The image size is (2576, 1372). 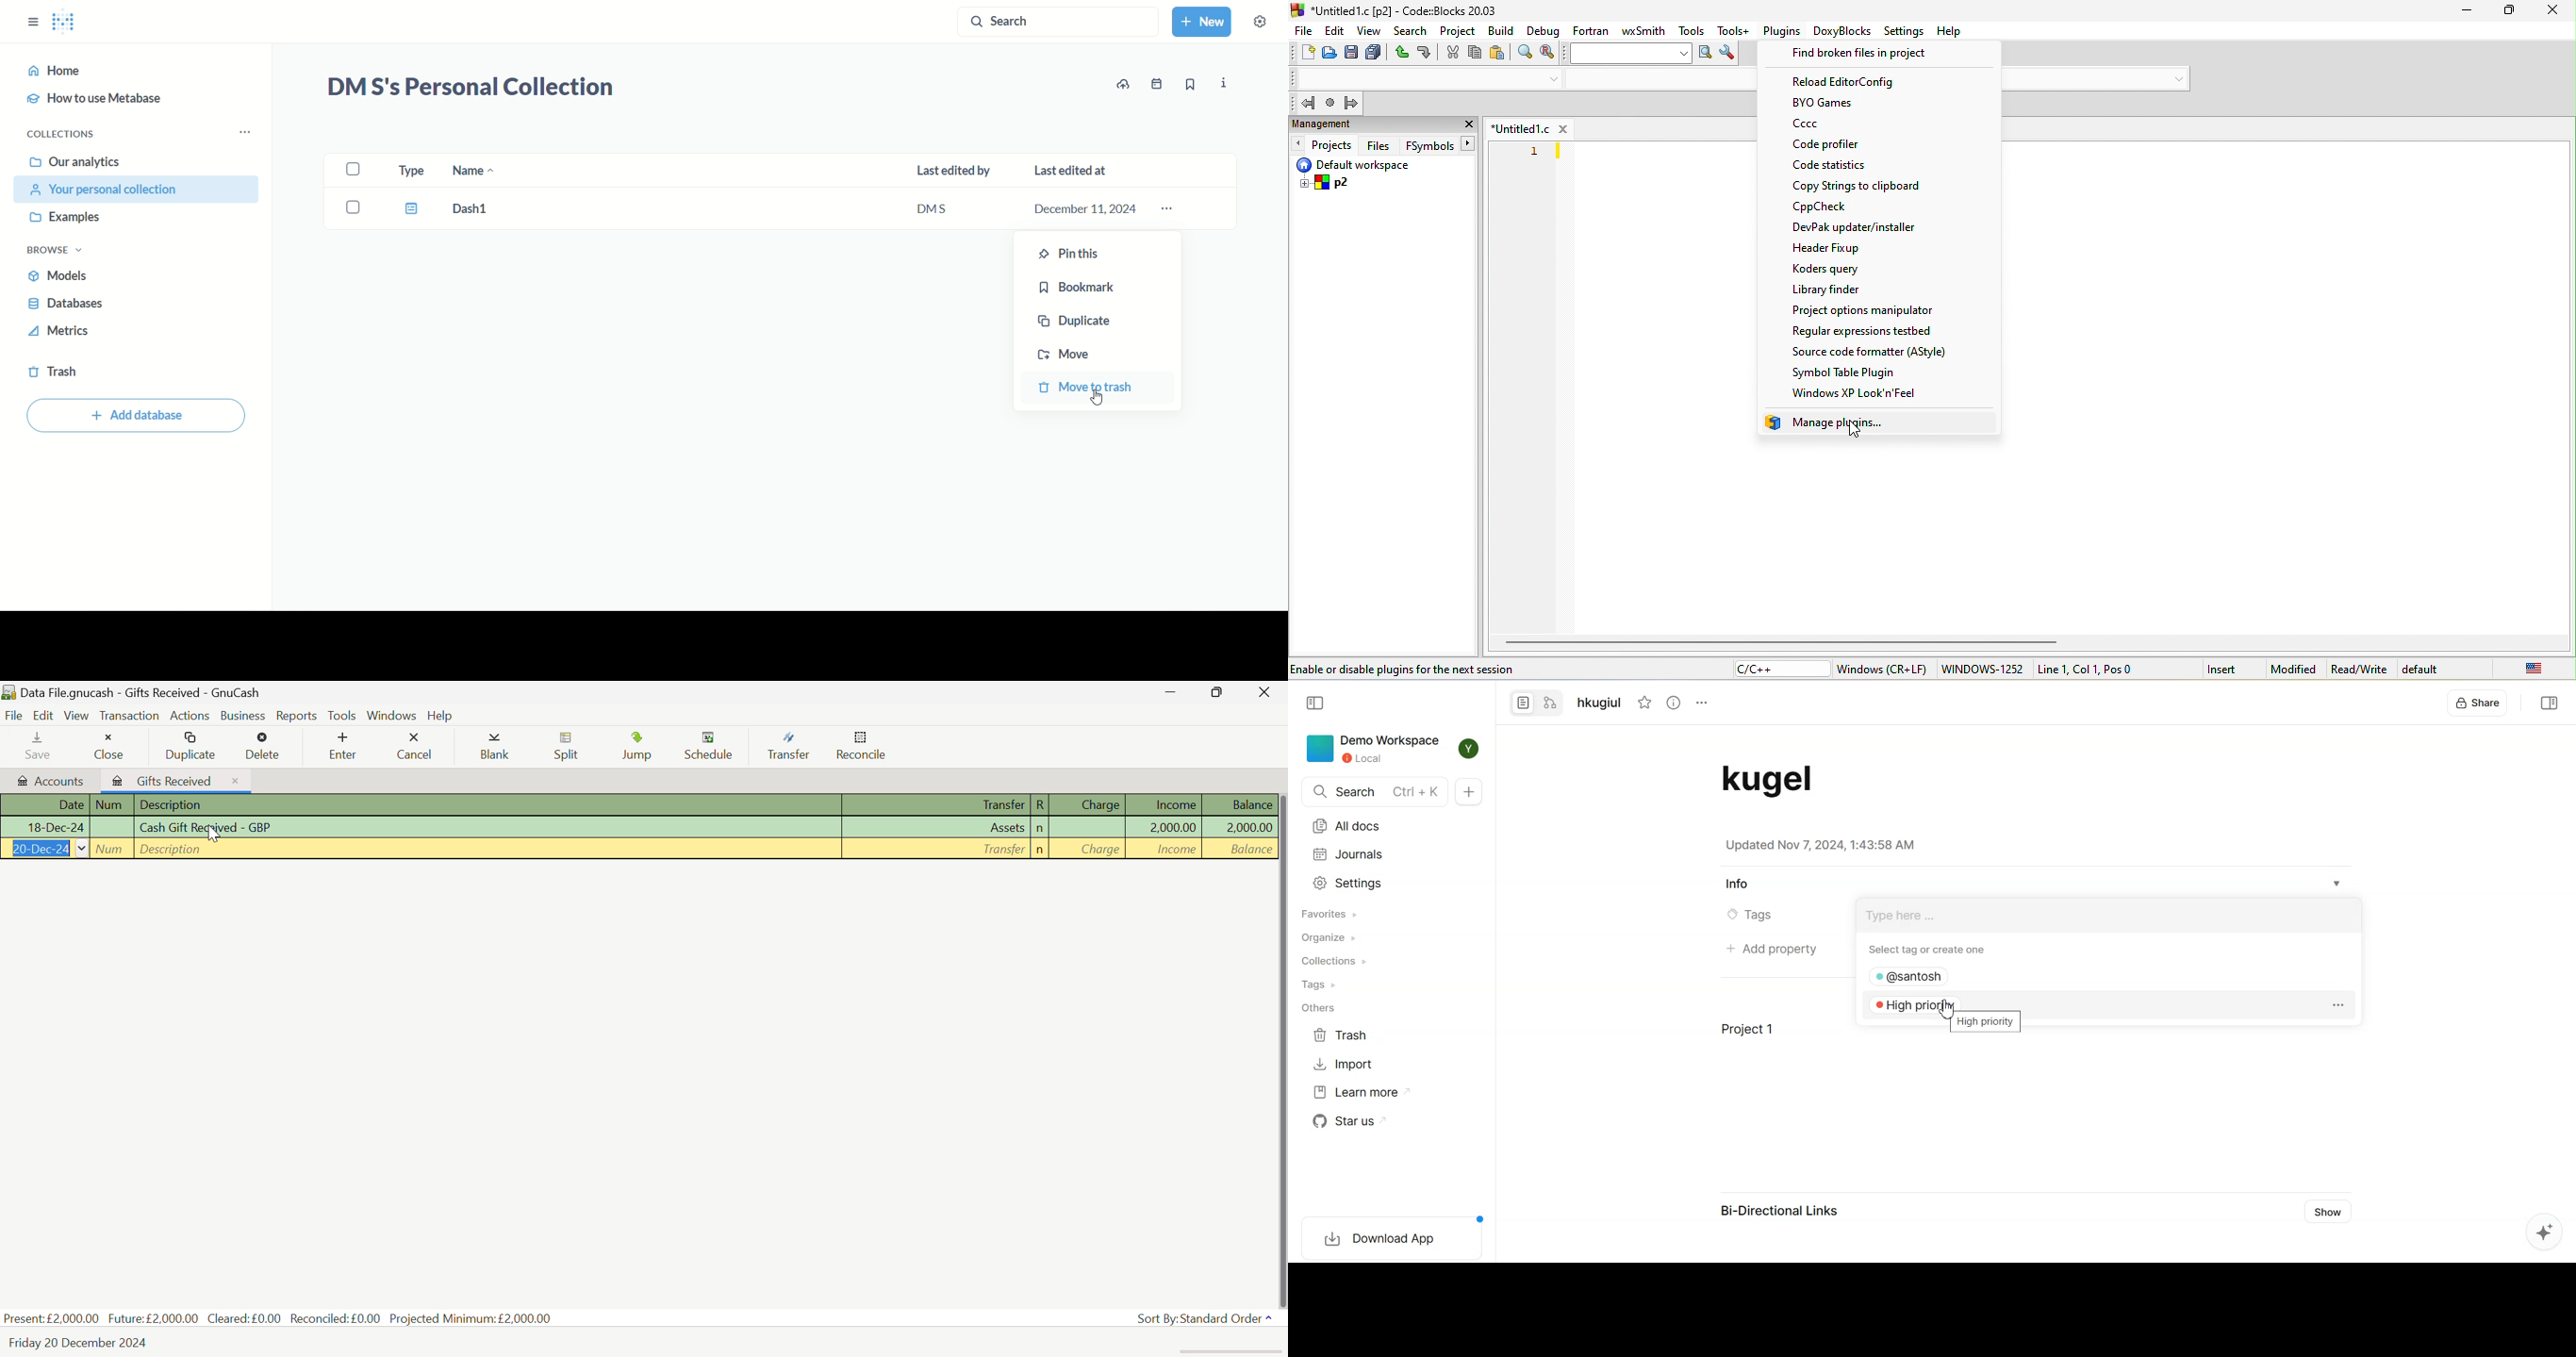 What do you see at coordinates (1040, 850) in the screenshot?
I see `n` at bounding box center [1040, 850].